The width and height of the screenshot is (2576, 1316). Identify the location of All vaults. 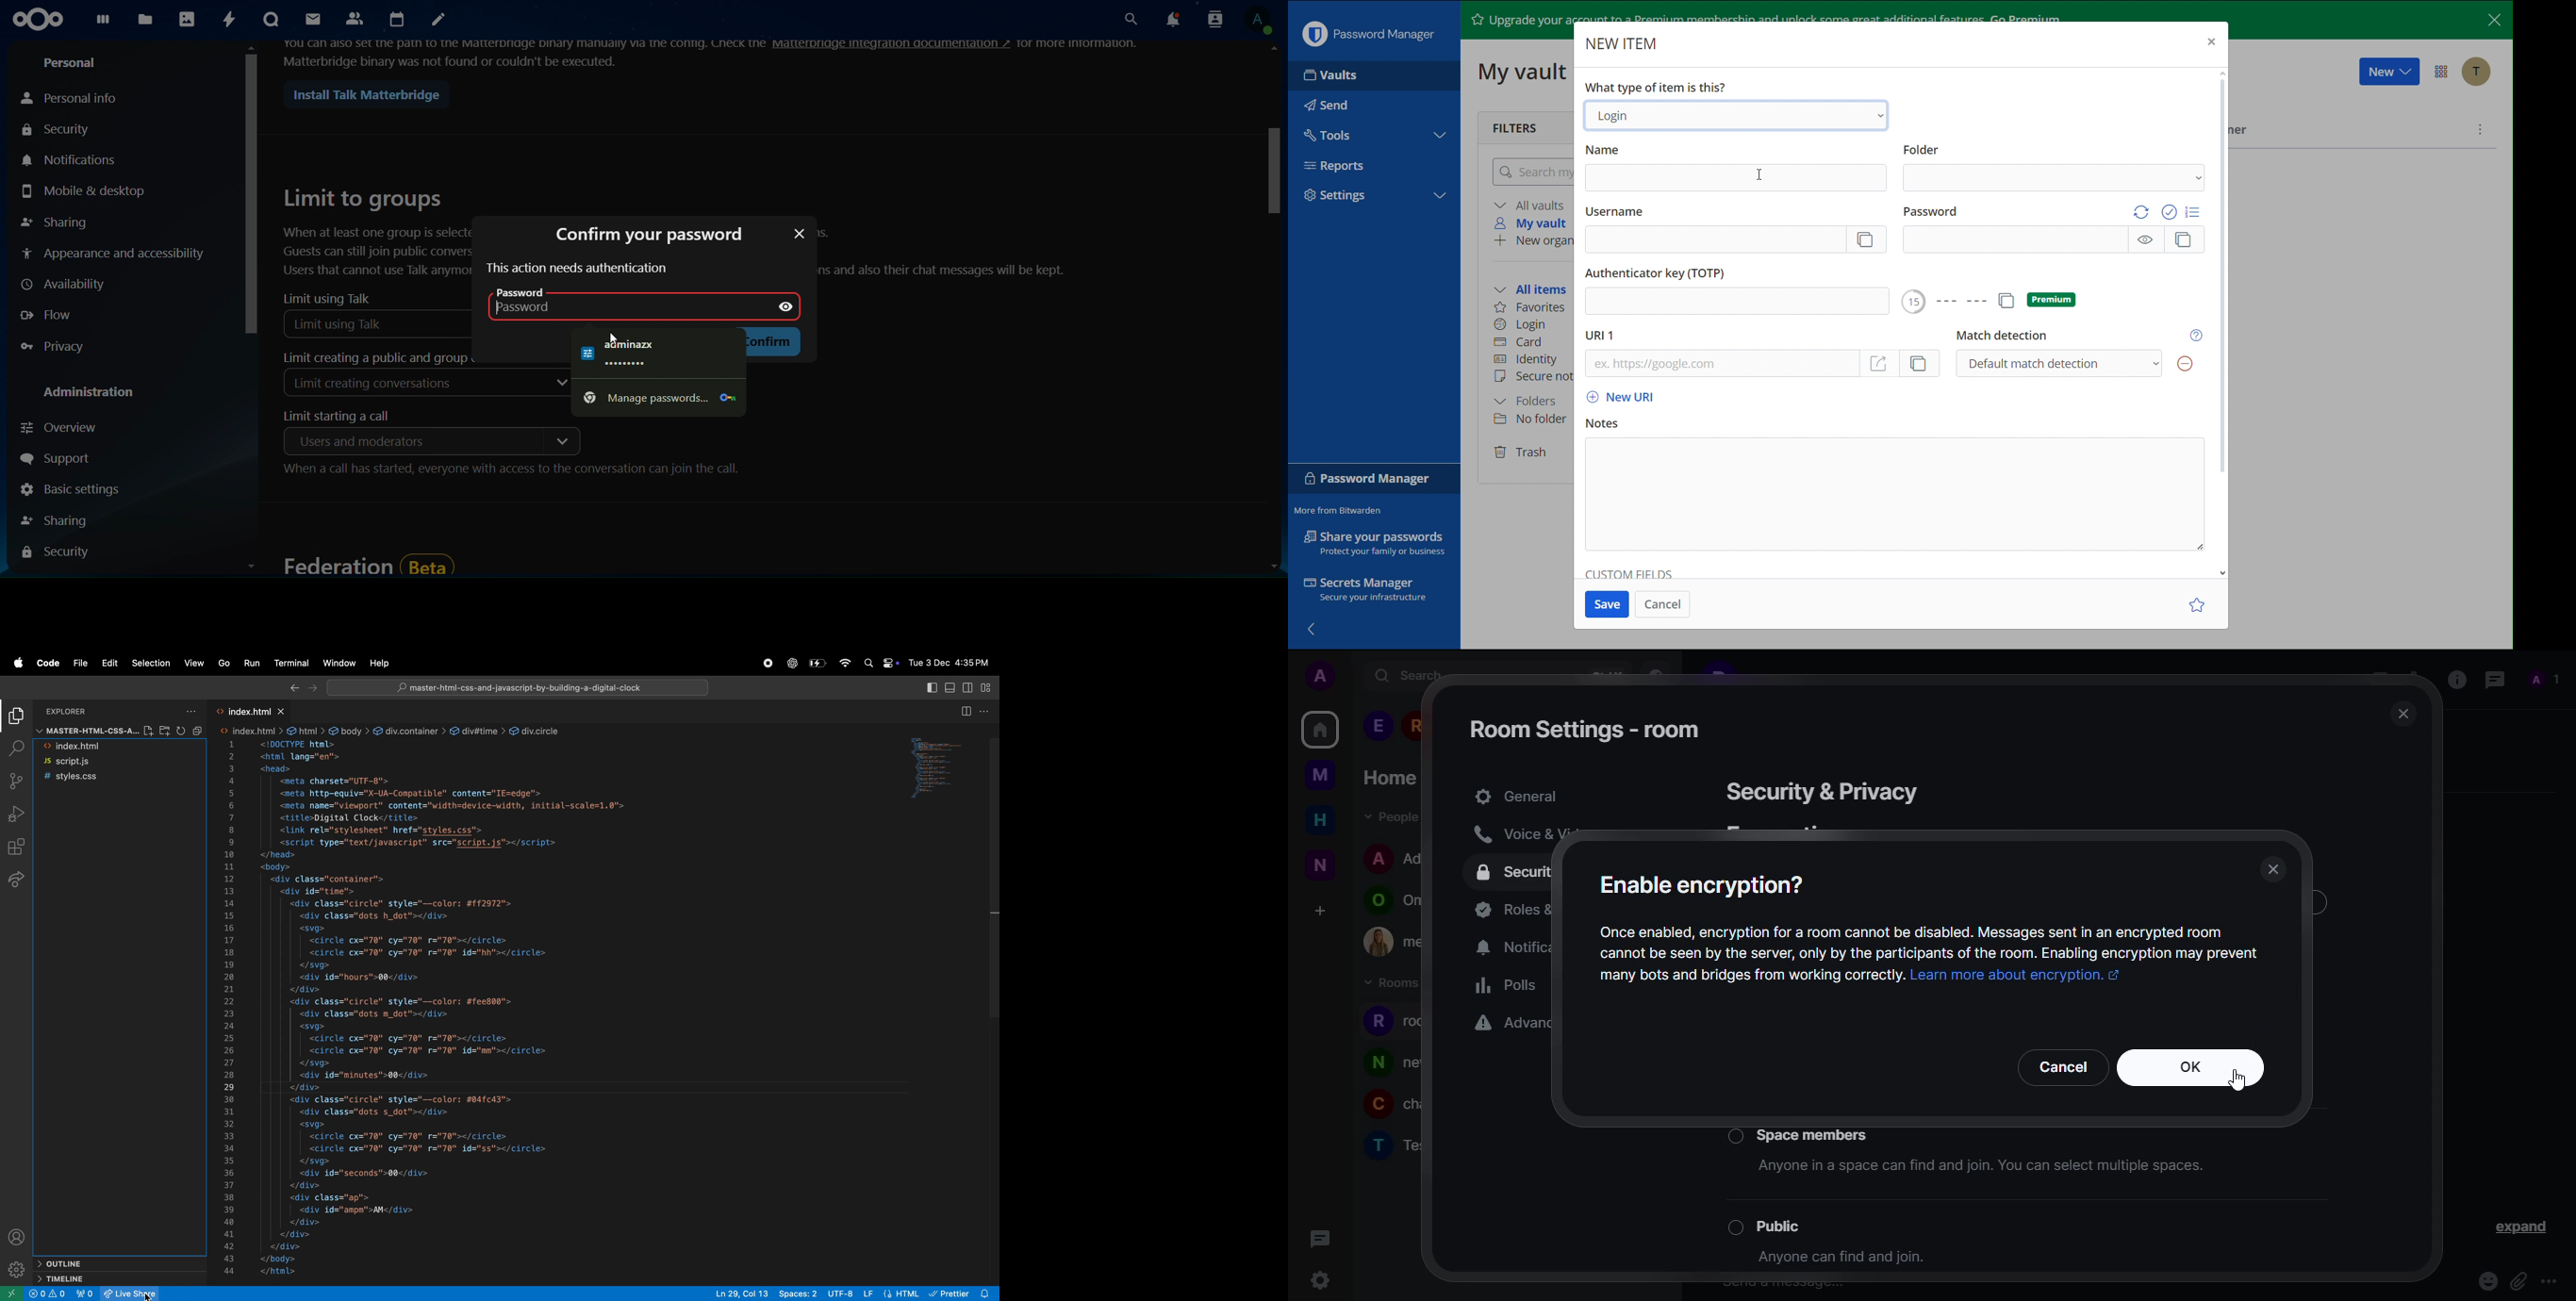
(1532, 205).